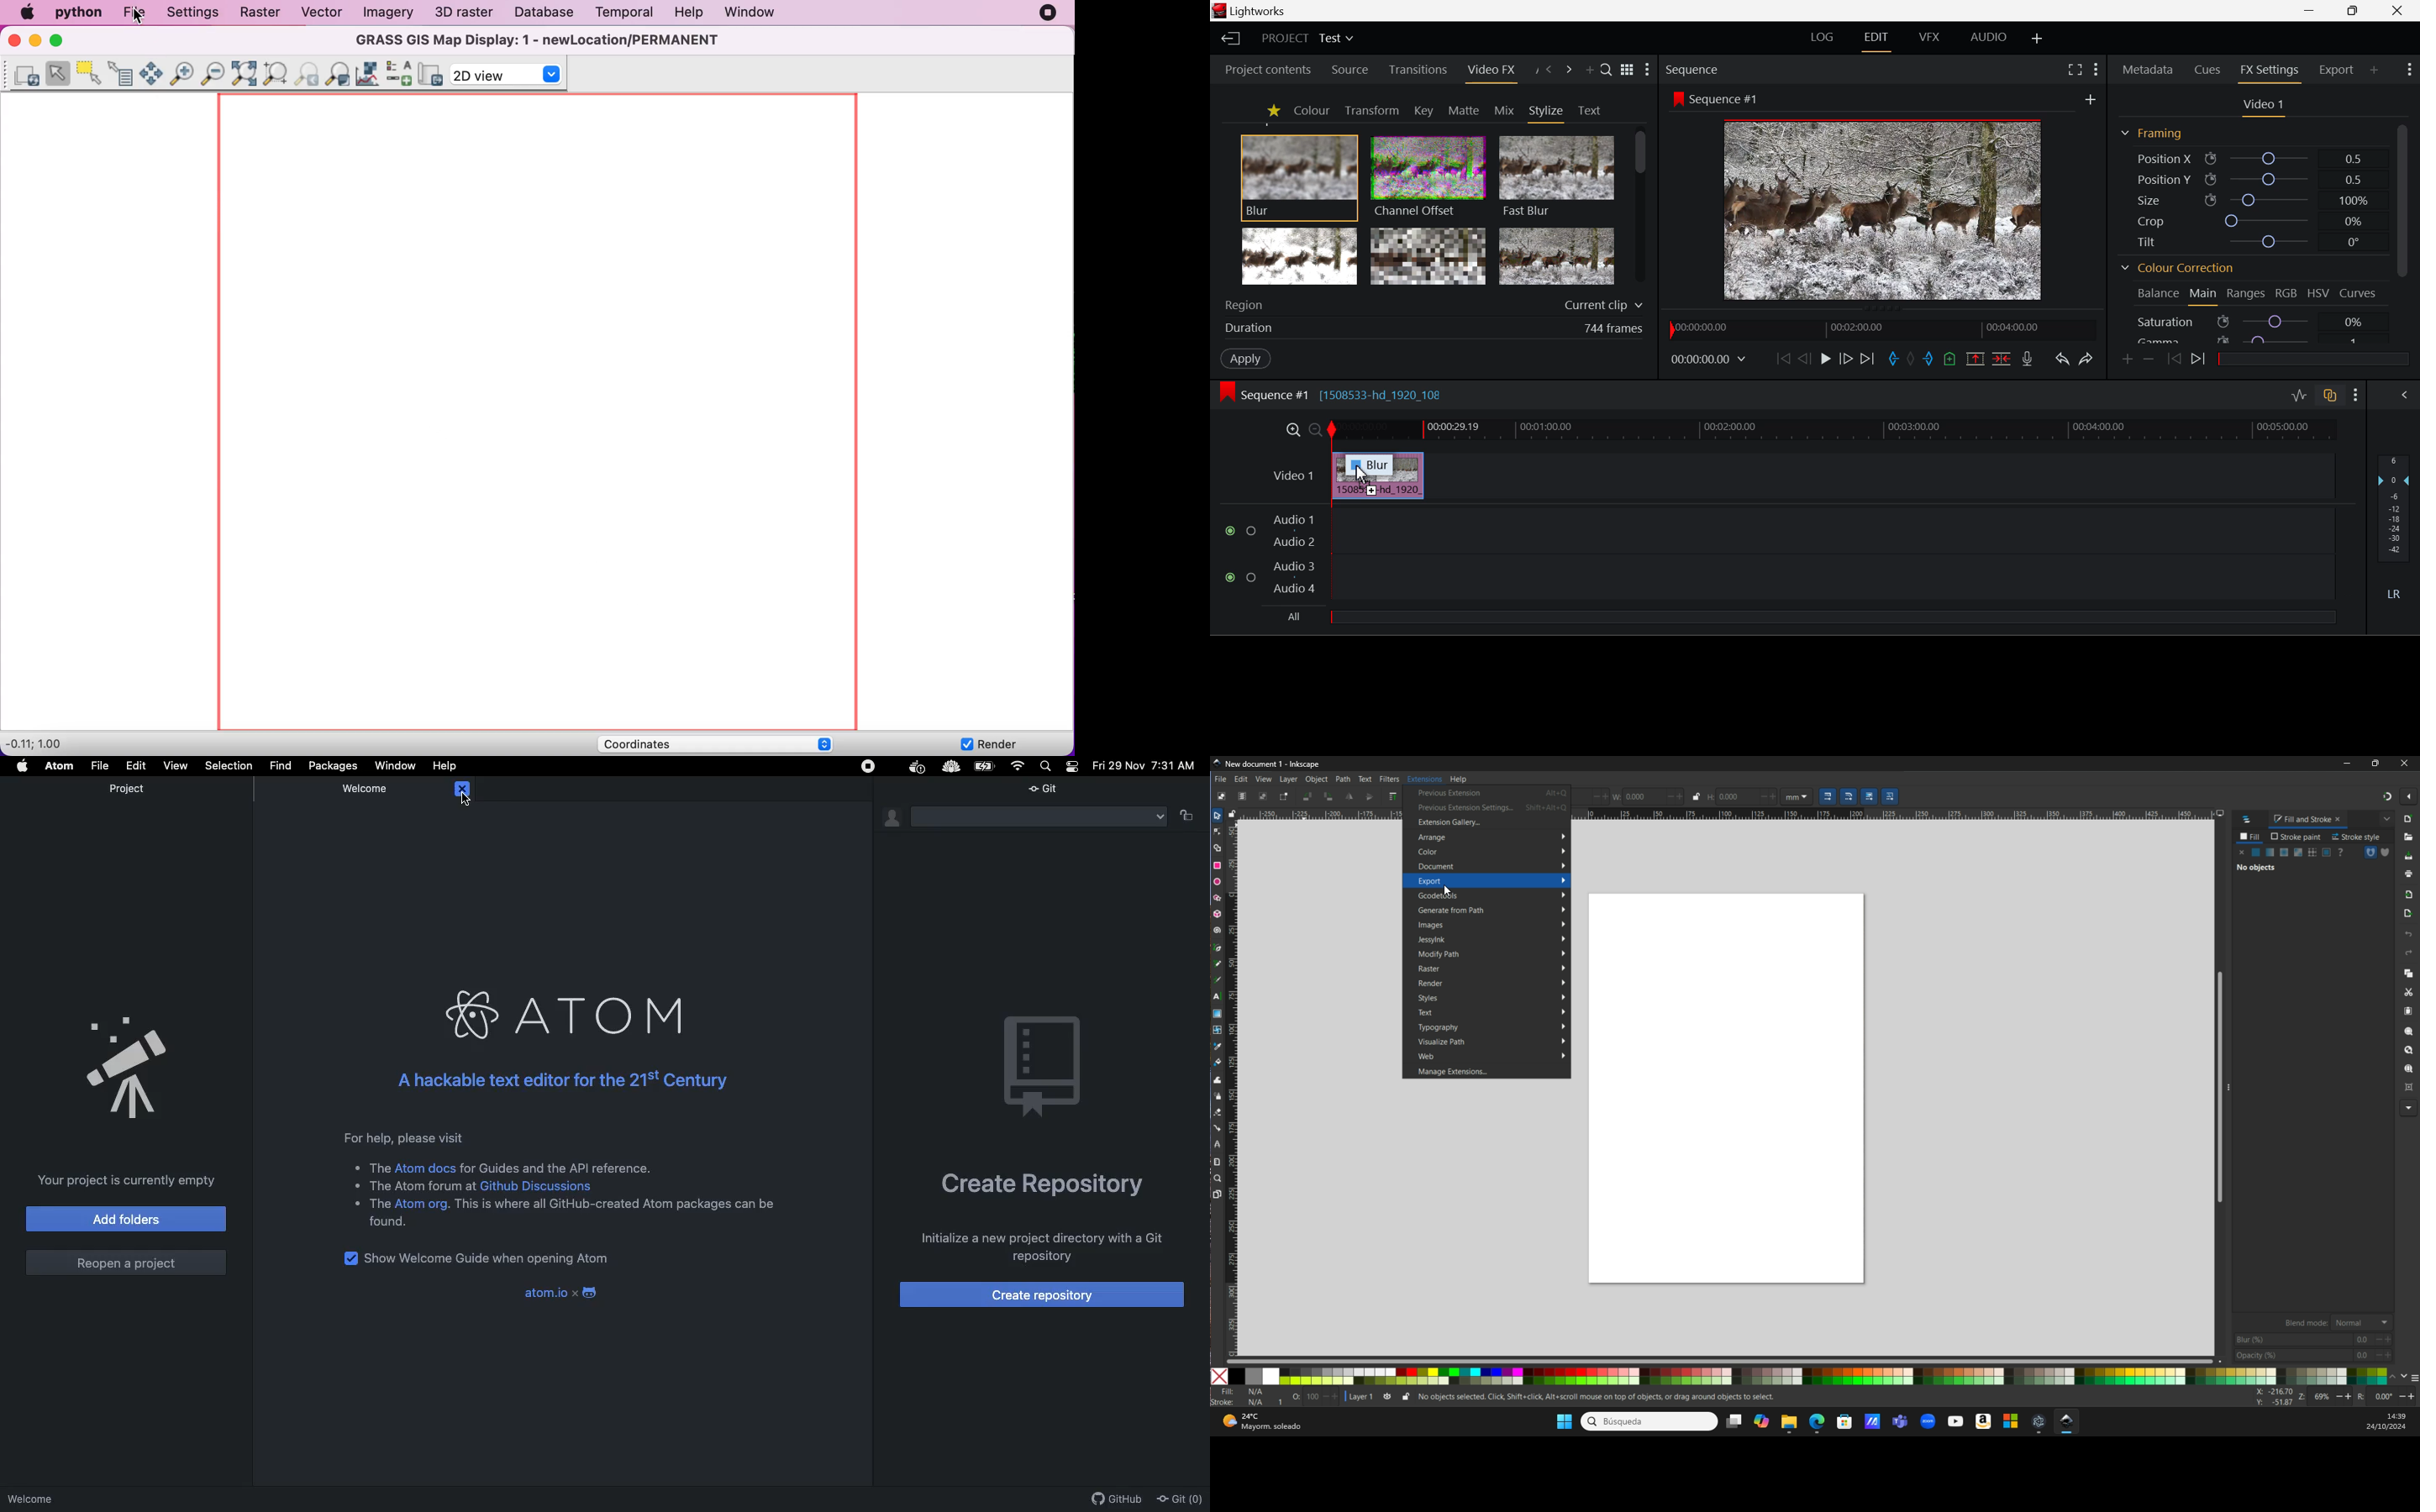 The height and width of the screenshot is (1512, 2436). I want to click on atom.io, so click(562, 1294).